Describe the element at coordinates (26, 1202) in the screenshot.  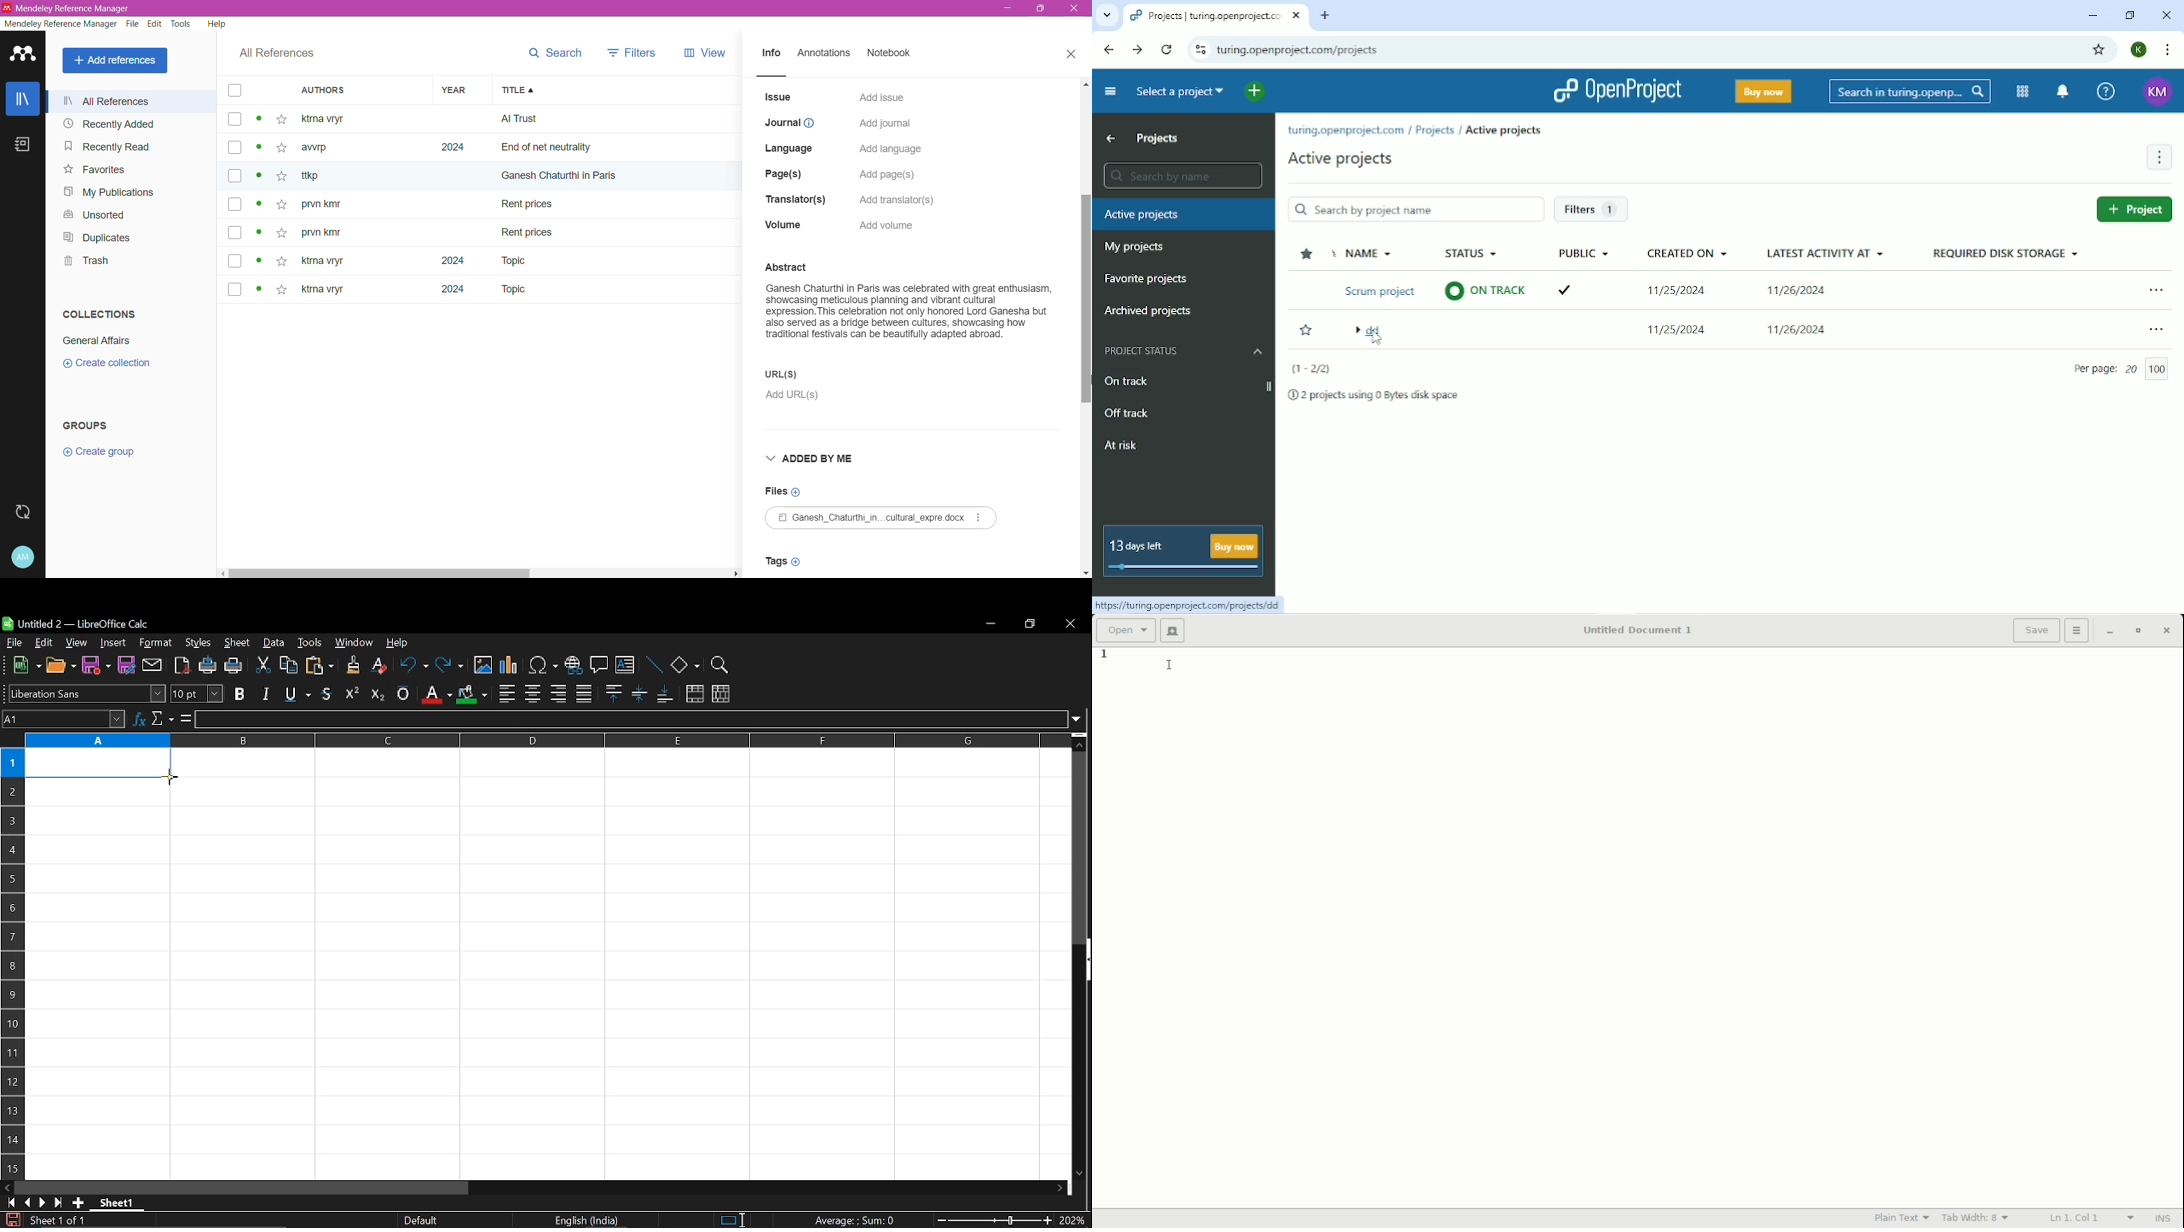
I see `previous sheet` at that location.